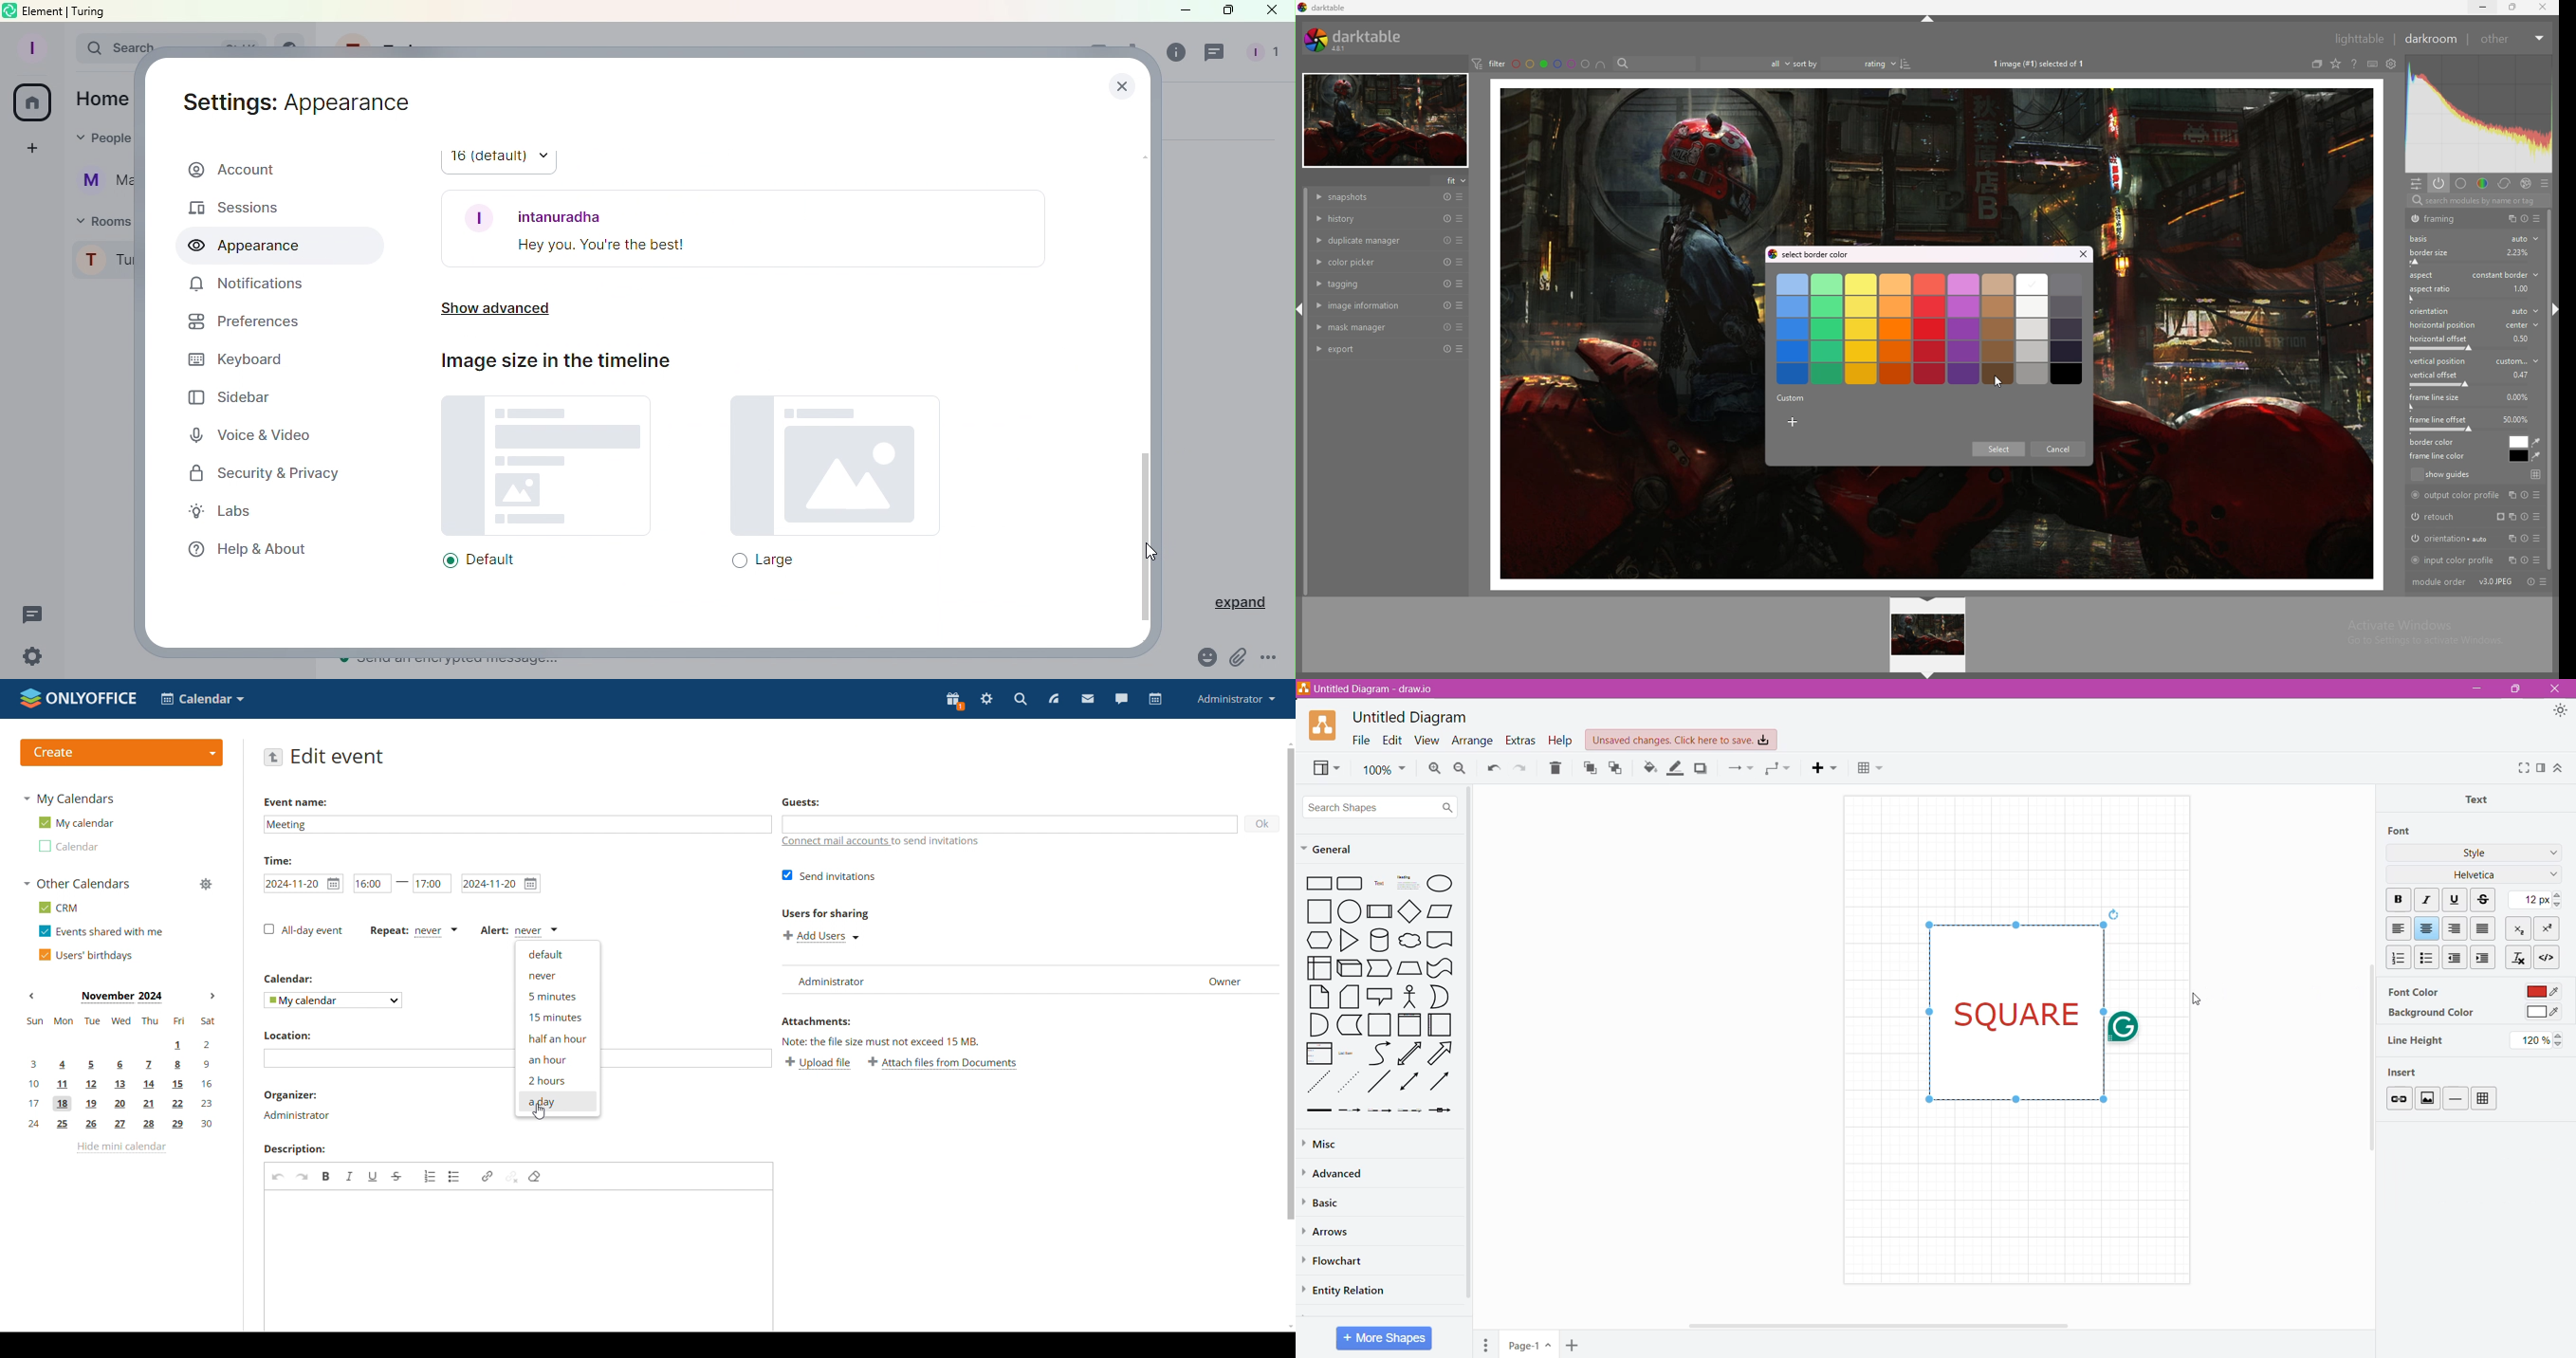 The width and height of the screenshot is (2576, 1372). What do you see at coordinates (1348, 996) in the screenshot?
I see `Stacked Papers ` at bounding box center [1348, 996].